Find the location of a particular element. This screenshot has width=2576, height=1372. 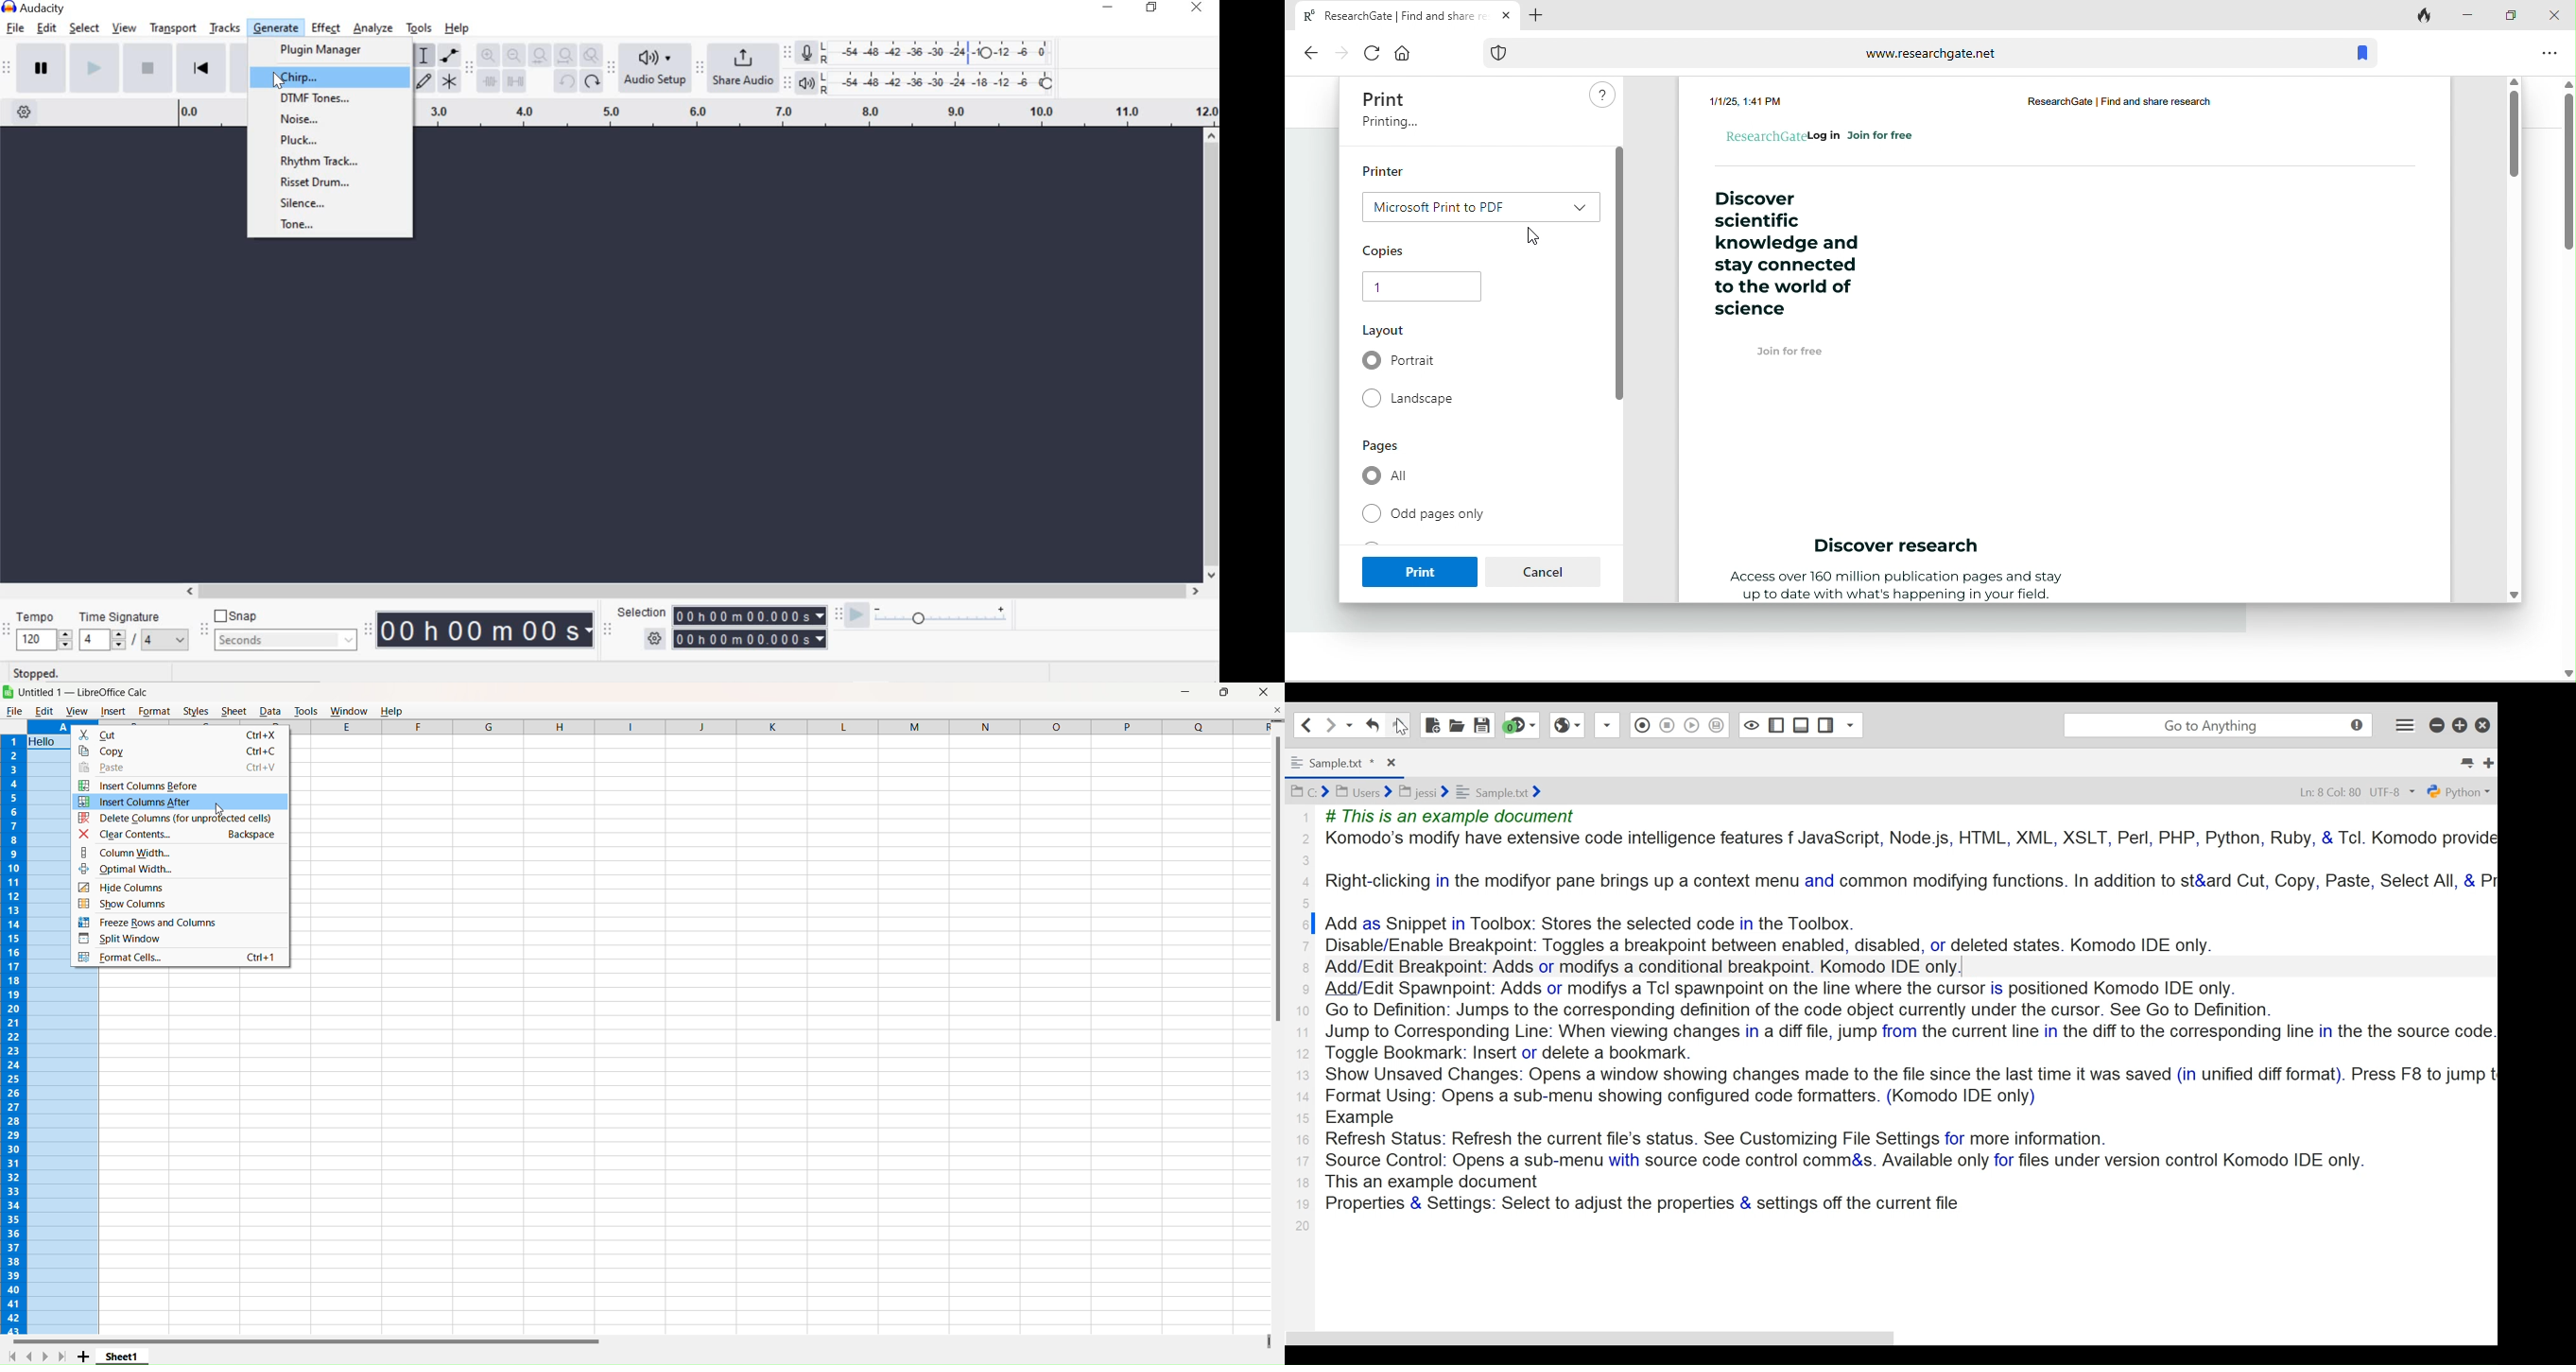

Show/Hide Bottom Pane is located at coordinates (1802, 725).